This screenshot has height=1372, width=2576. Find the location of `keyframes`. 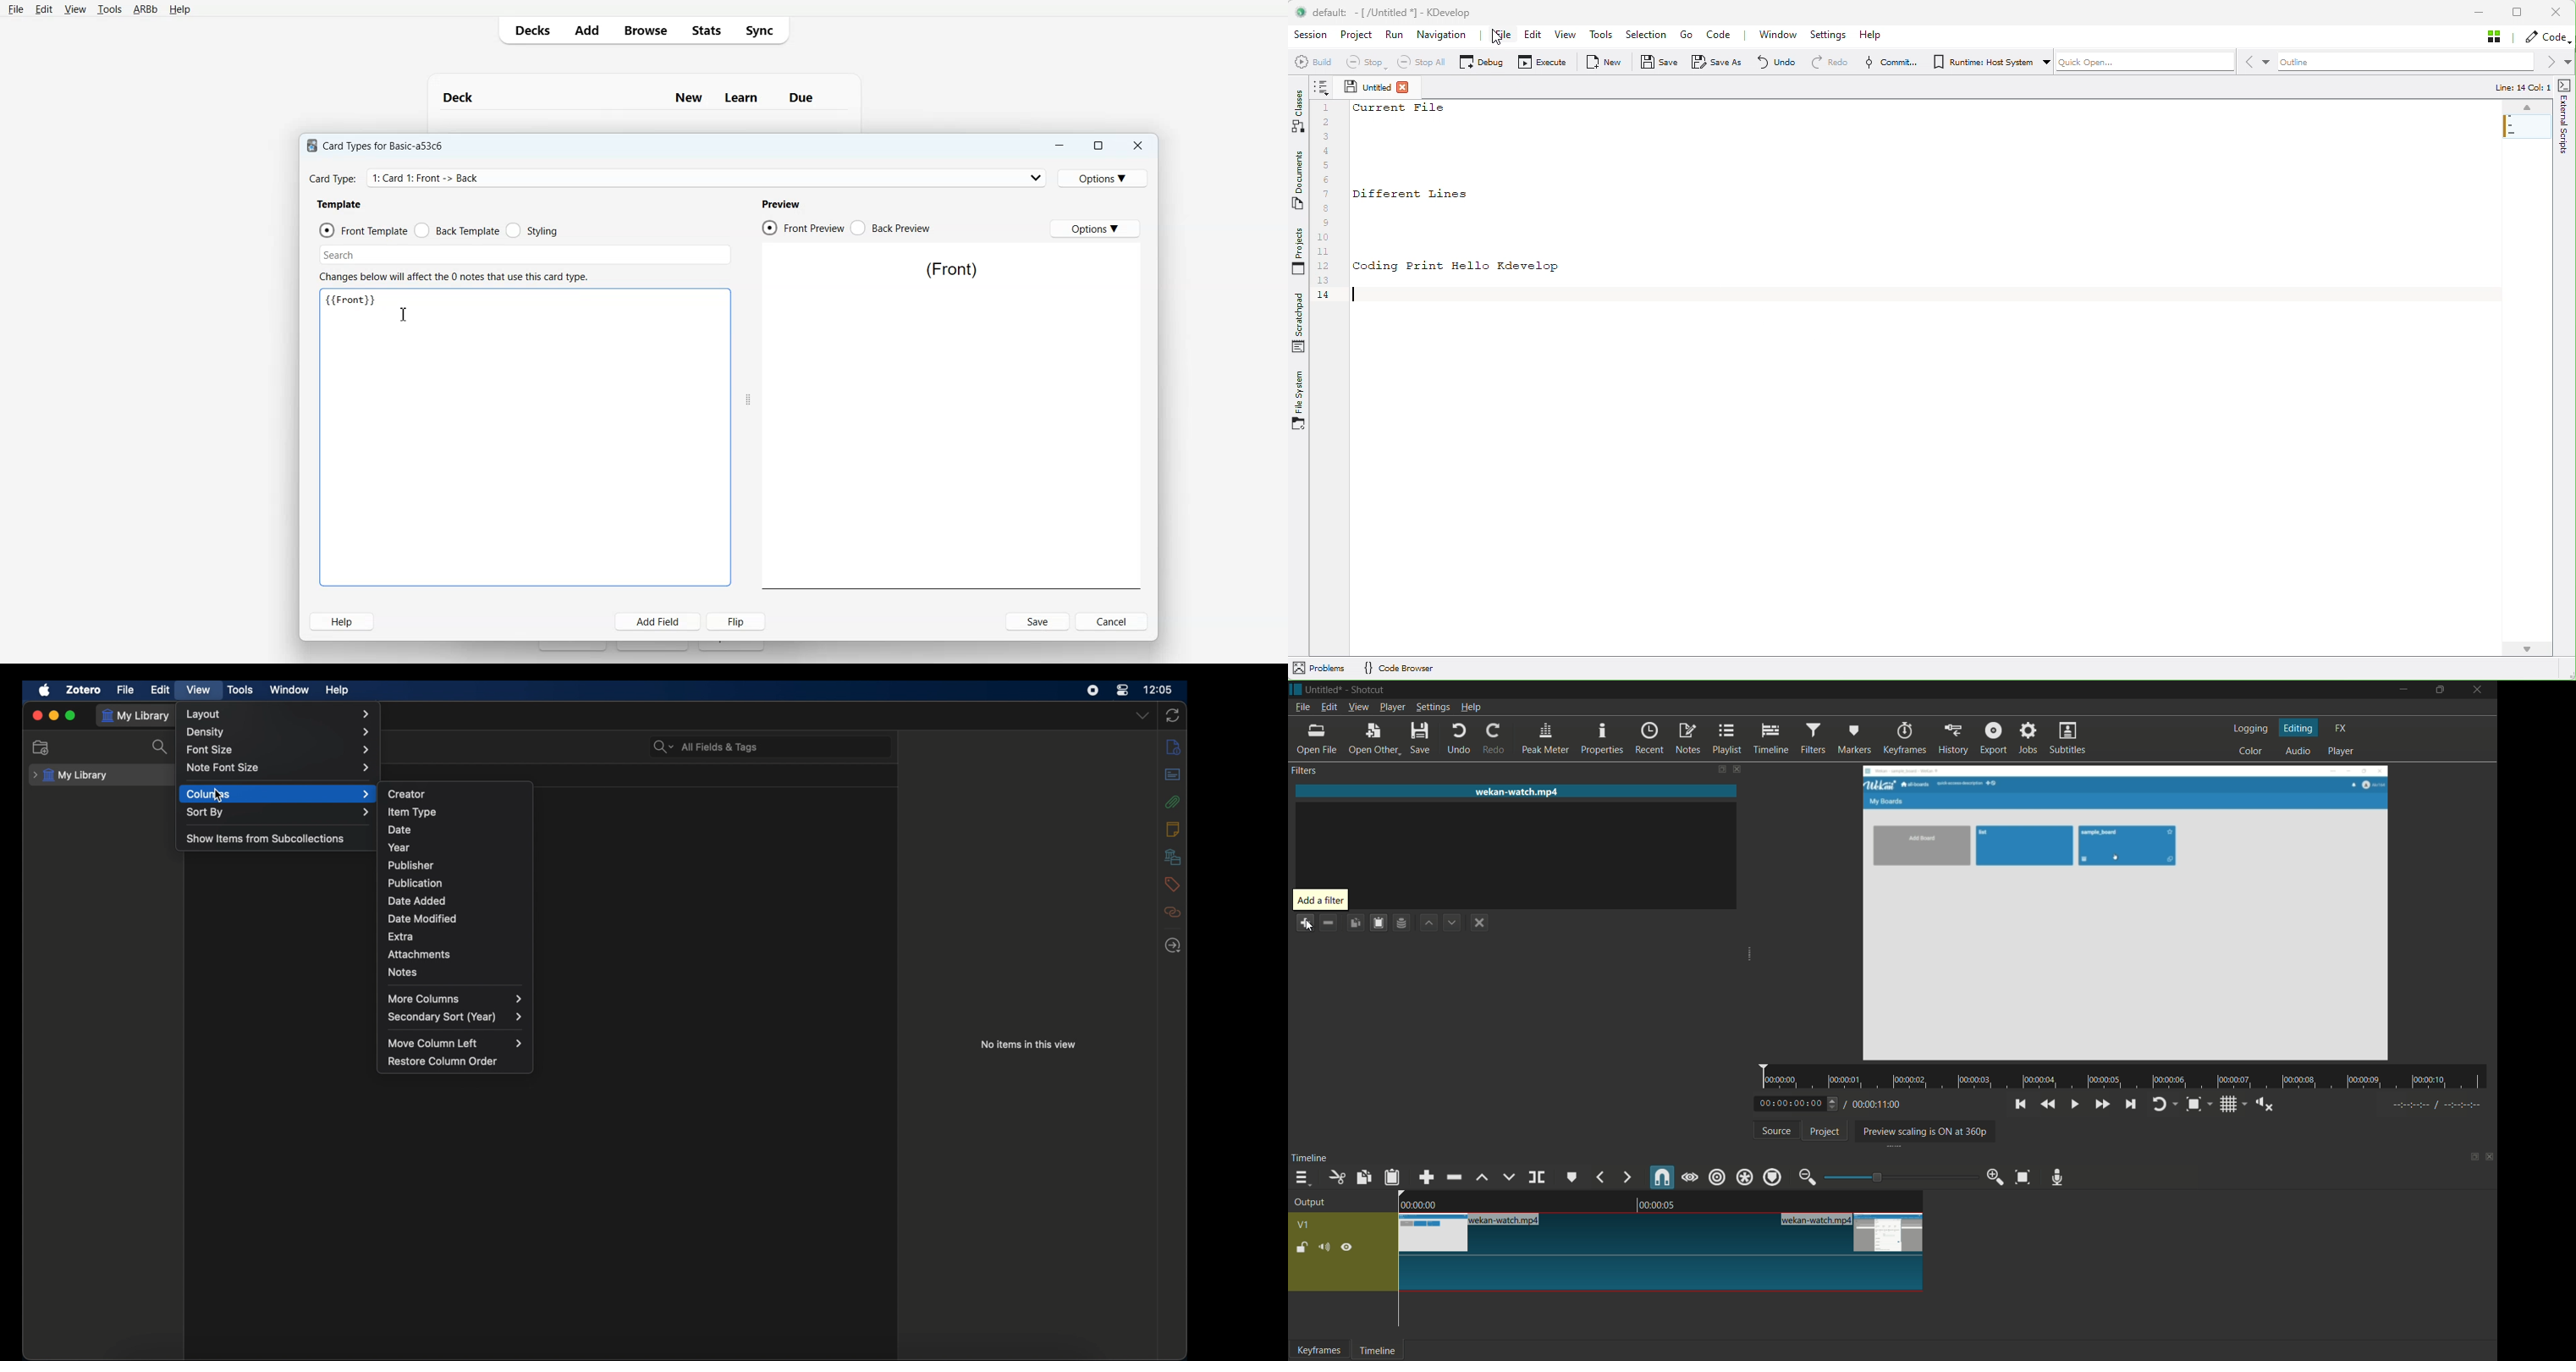

keyframes is located at coordinates (1903, 738).